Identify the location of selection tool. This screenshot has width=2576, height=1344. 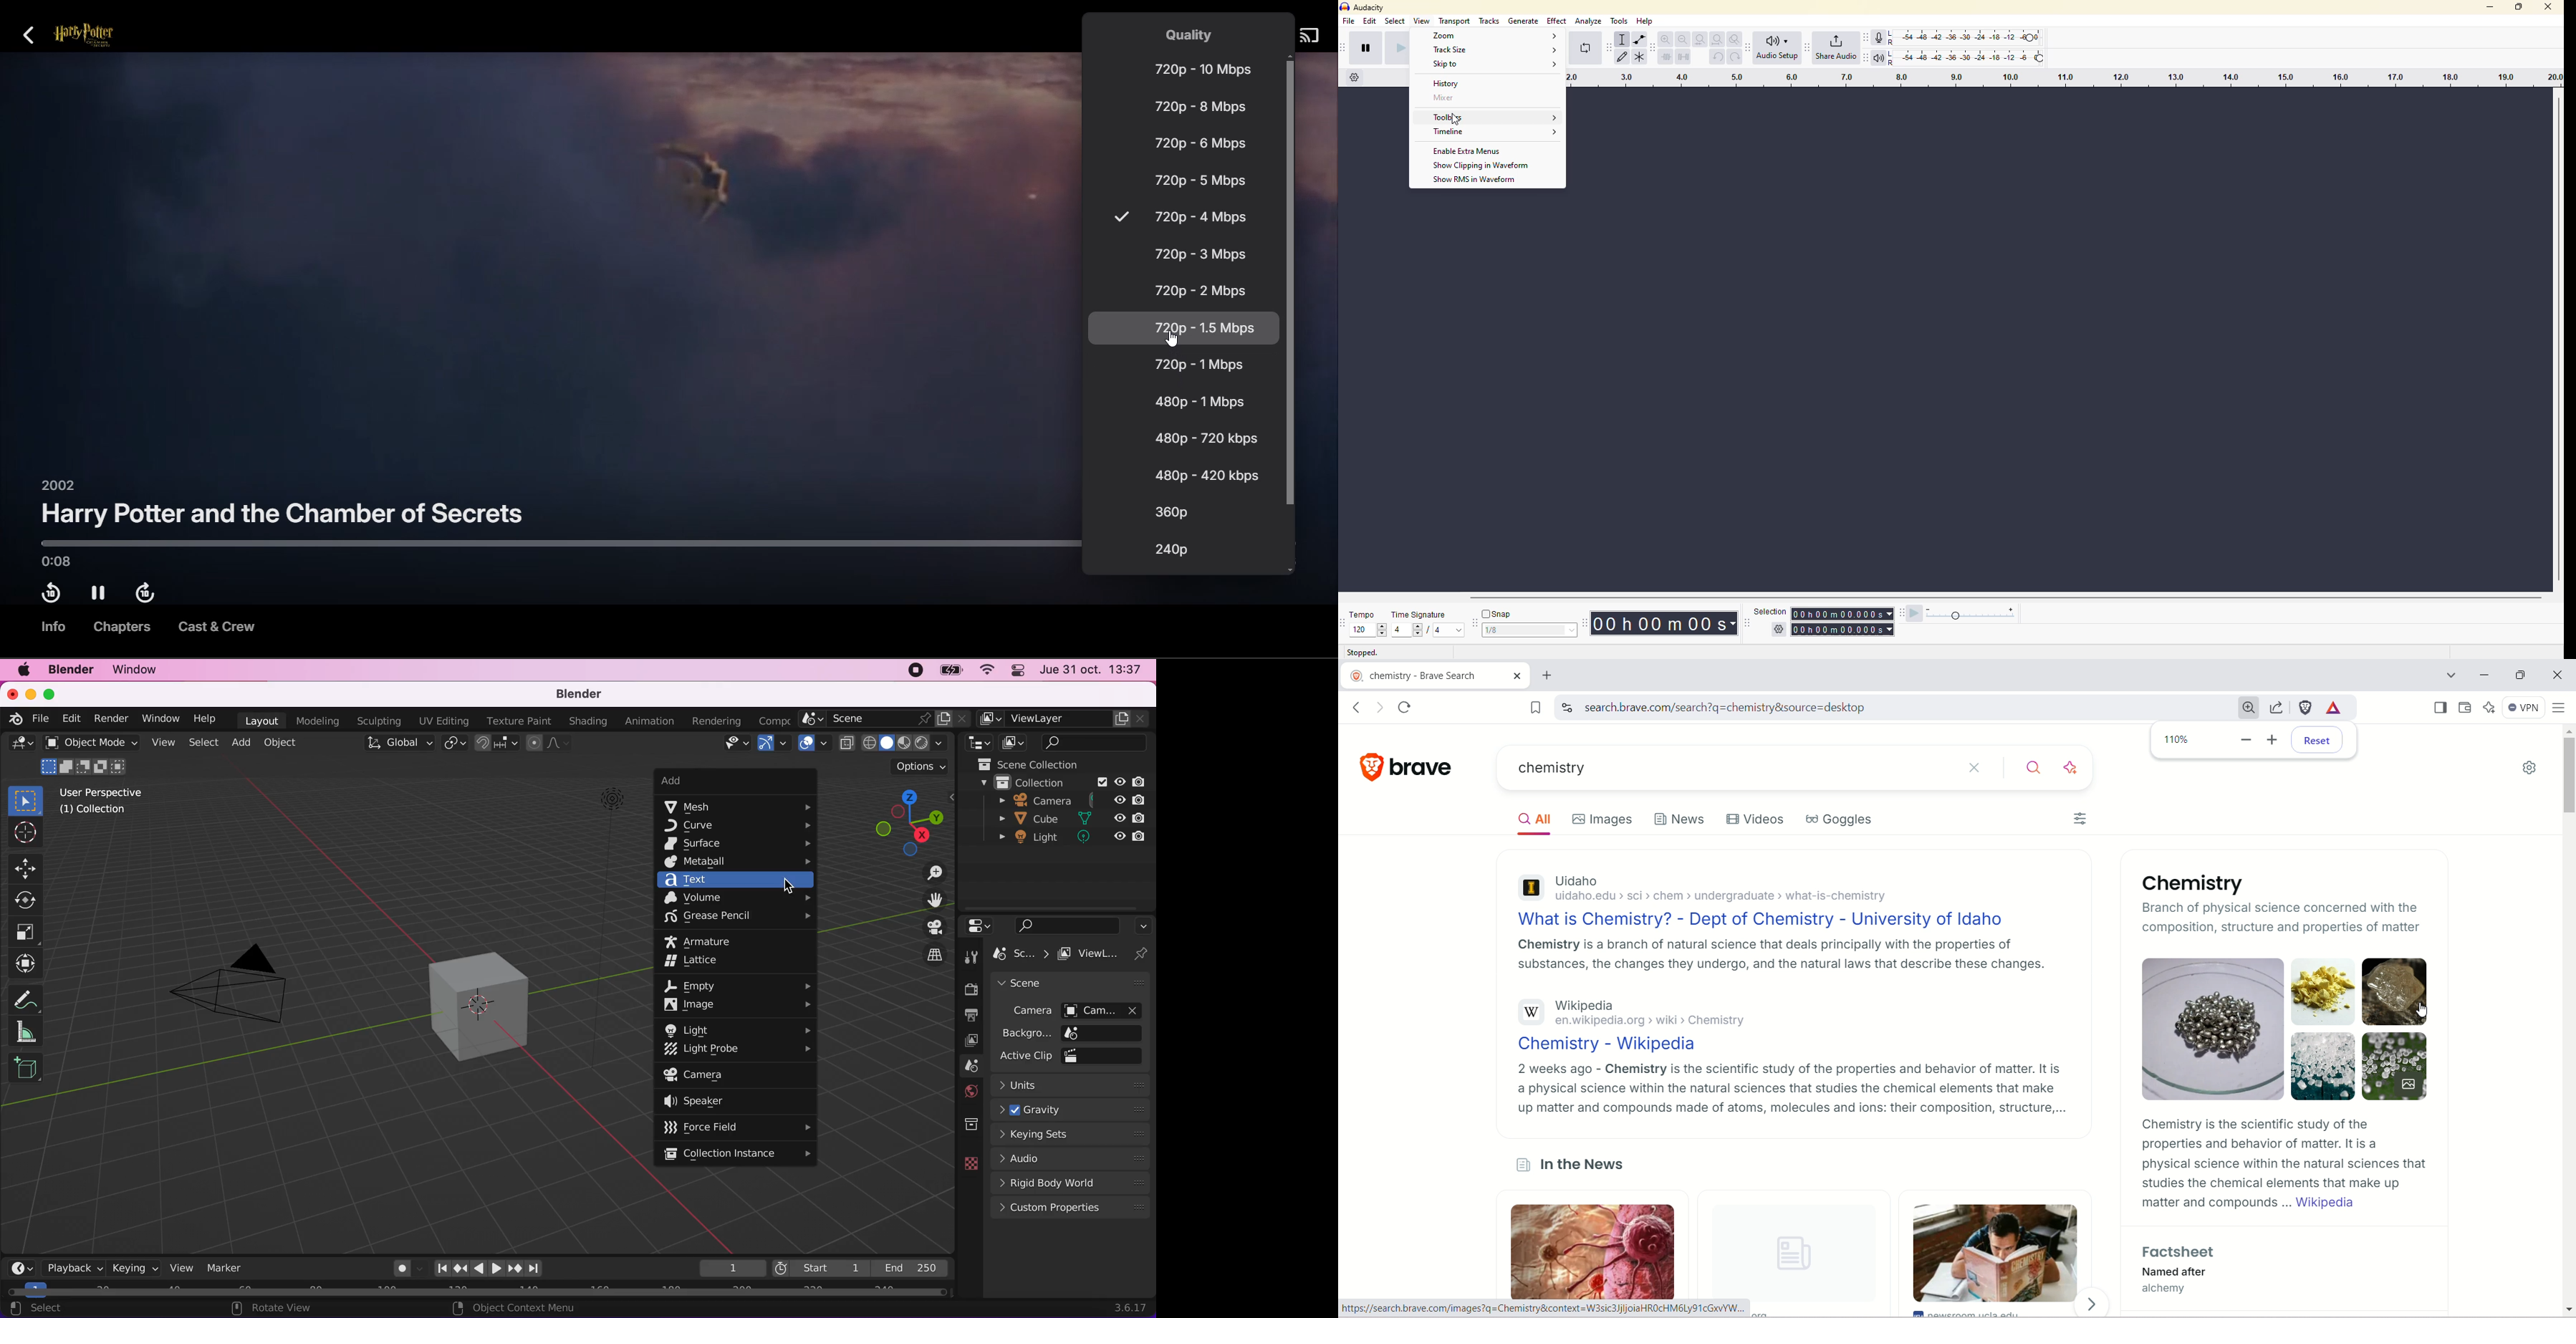
(1623, 40).